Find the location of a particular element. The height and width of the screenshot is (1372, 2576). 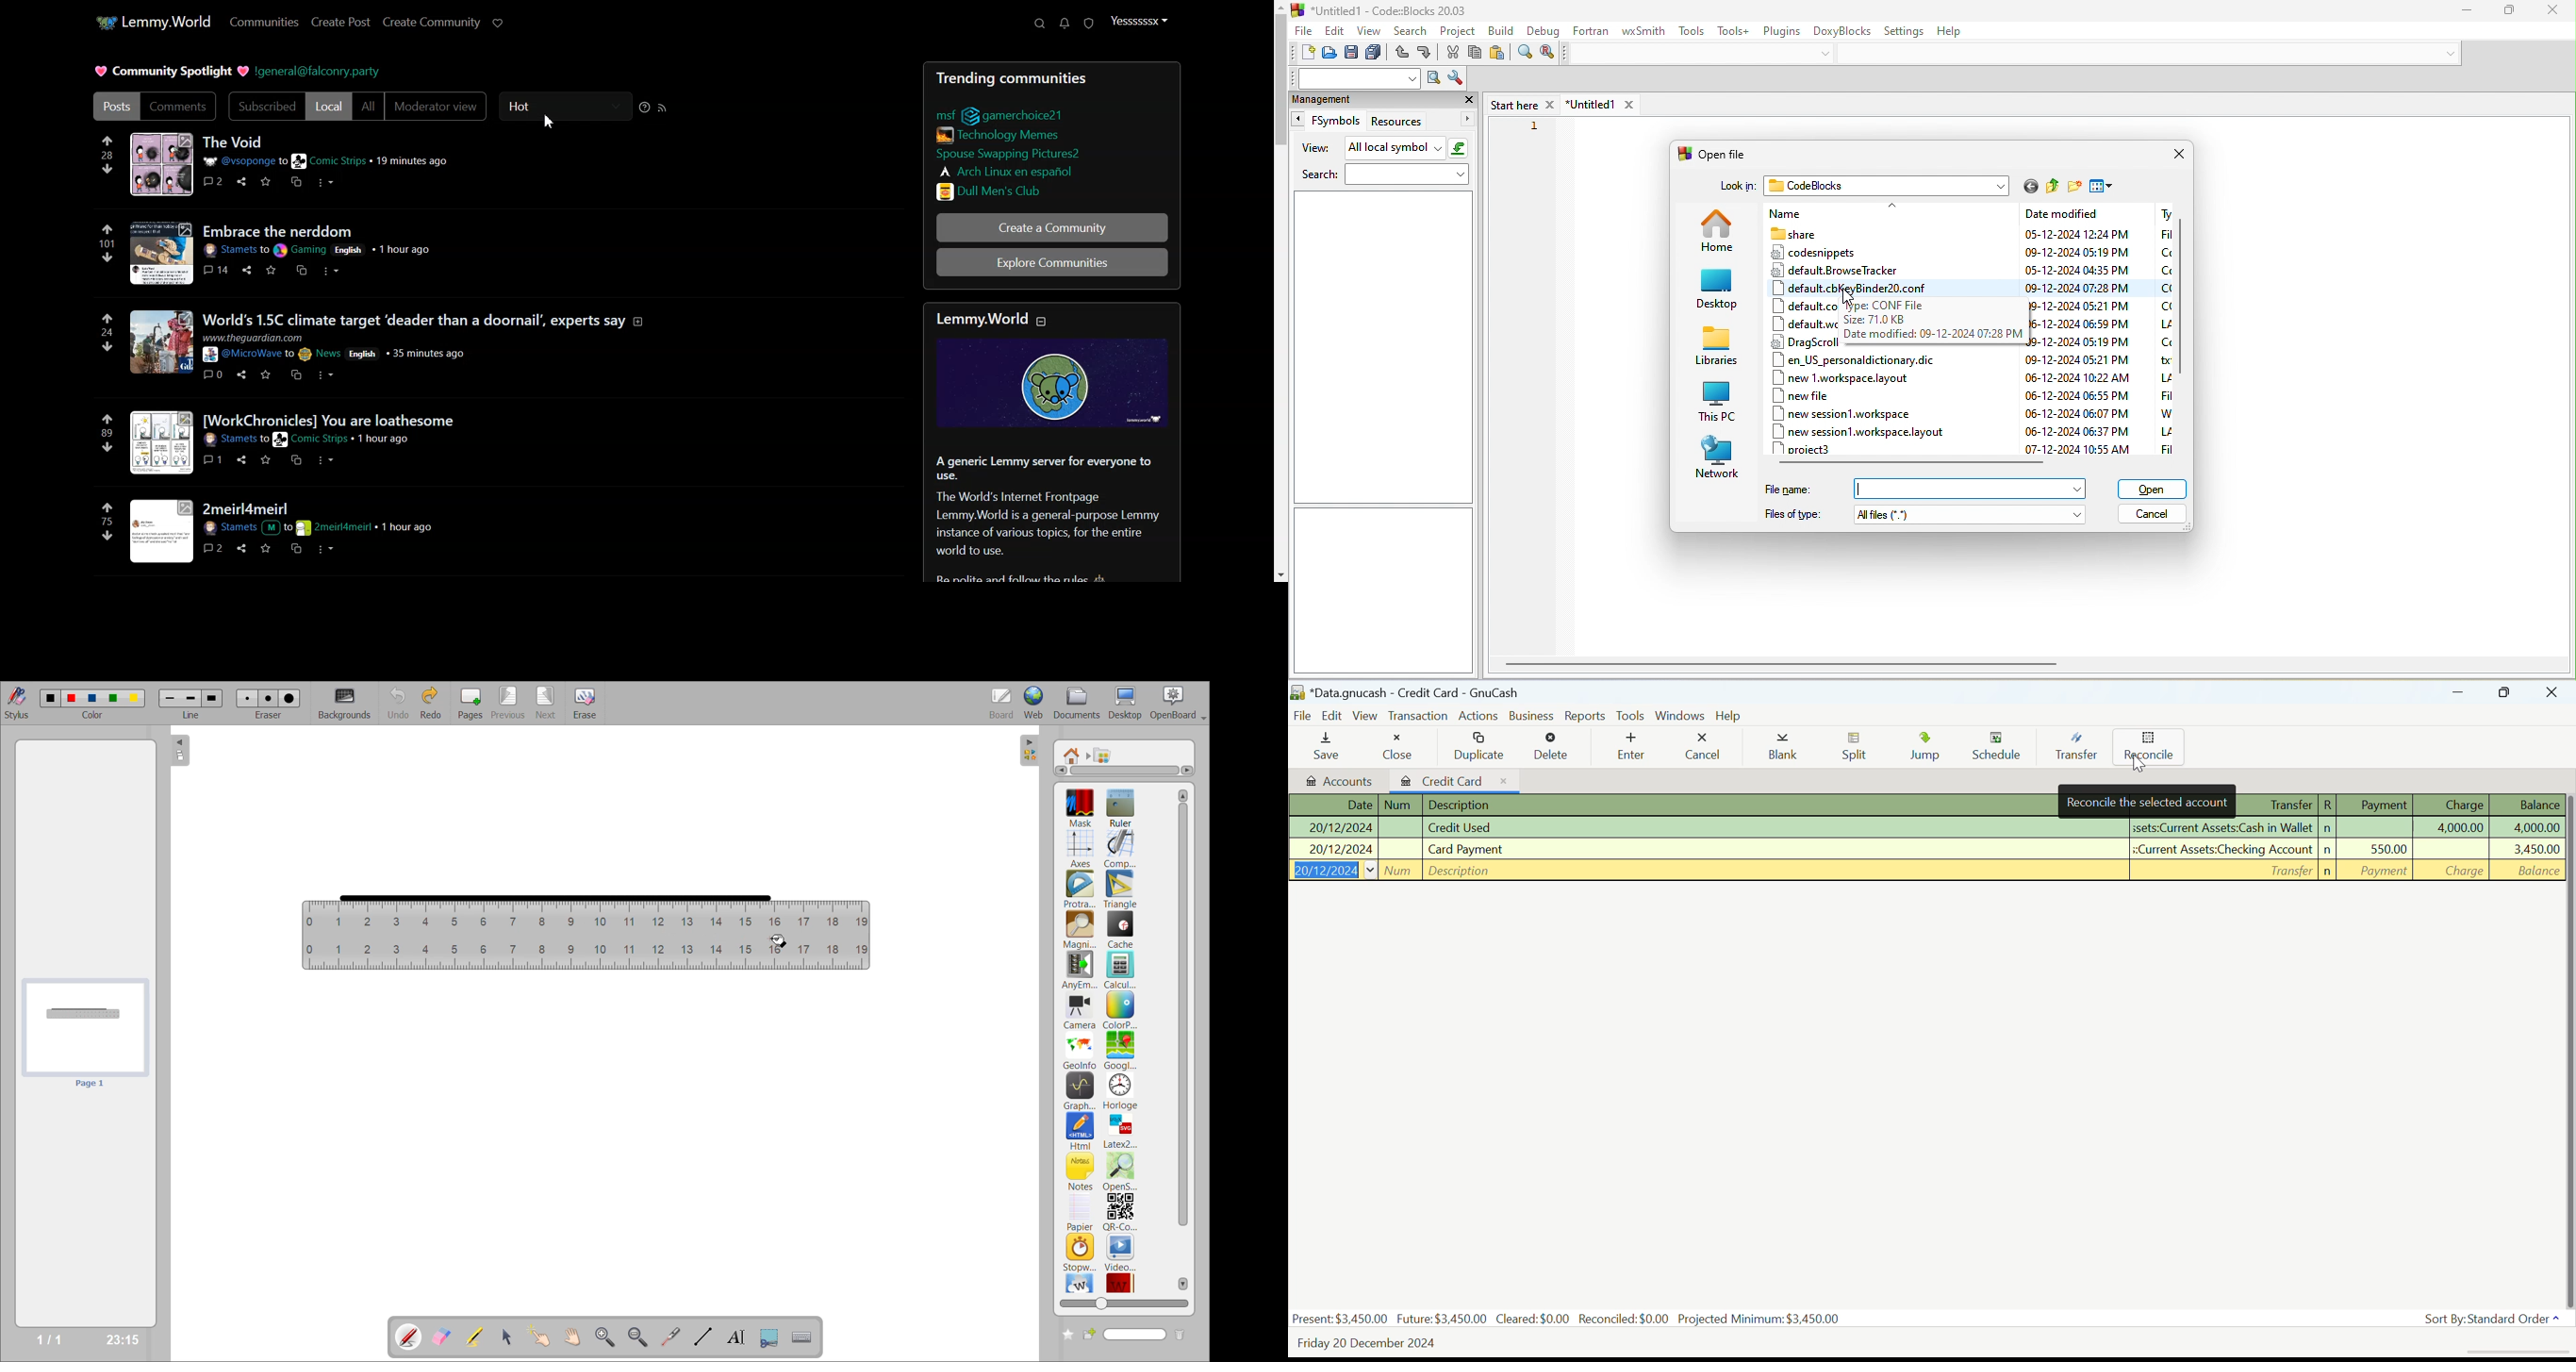

dropdown is located at coordinates (2077, 514).